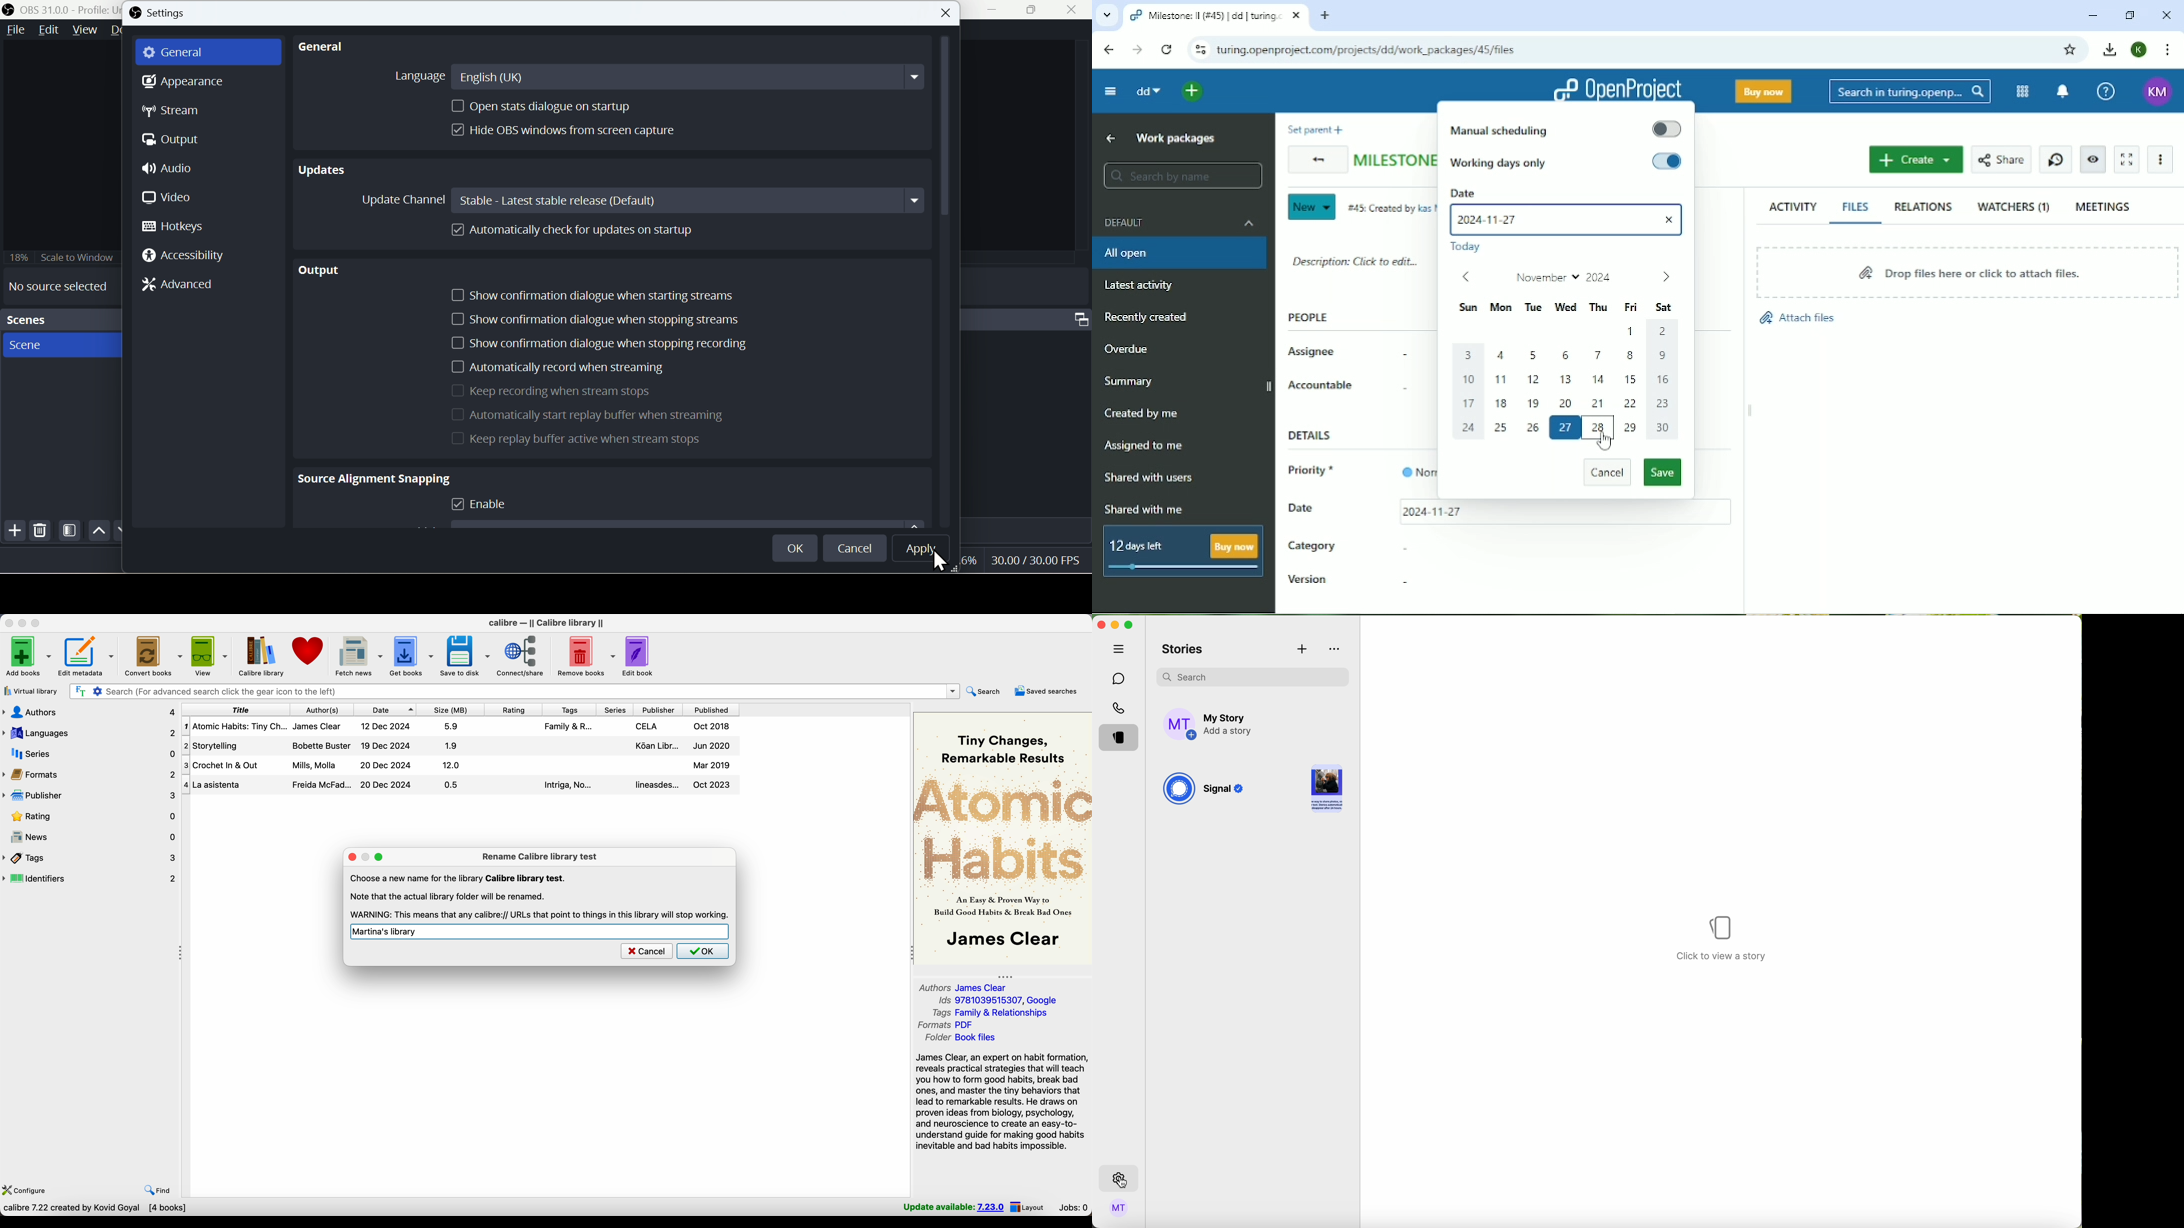  Describe the element at coordinates (600, 295) in the screenshot. I see `Show confirmation dialogue when starting streams` at that location.